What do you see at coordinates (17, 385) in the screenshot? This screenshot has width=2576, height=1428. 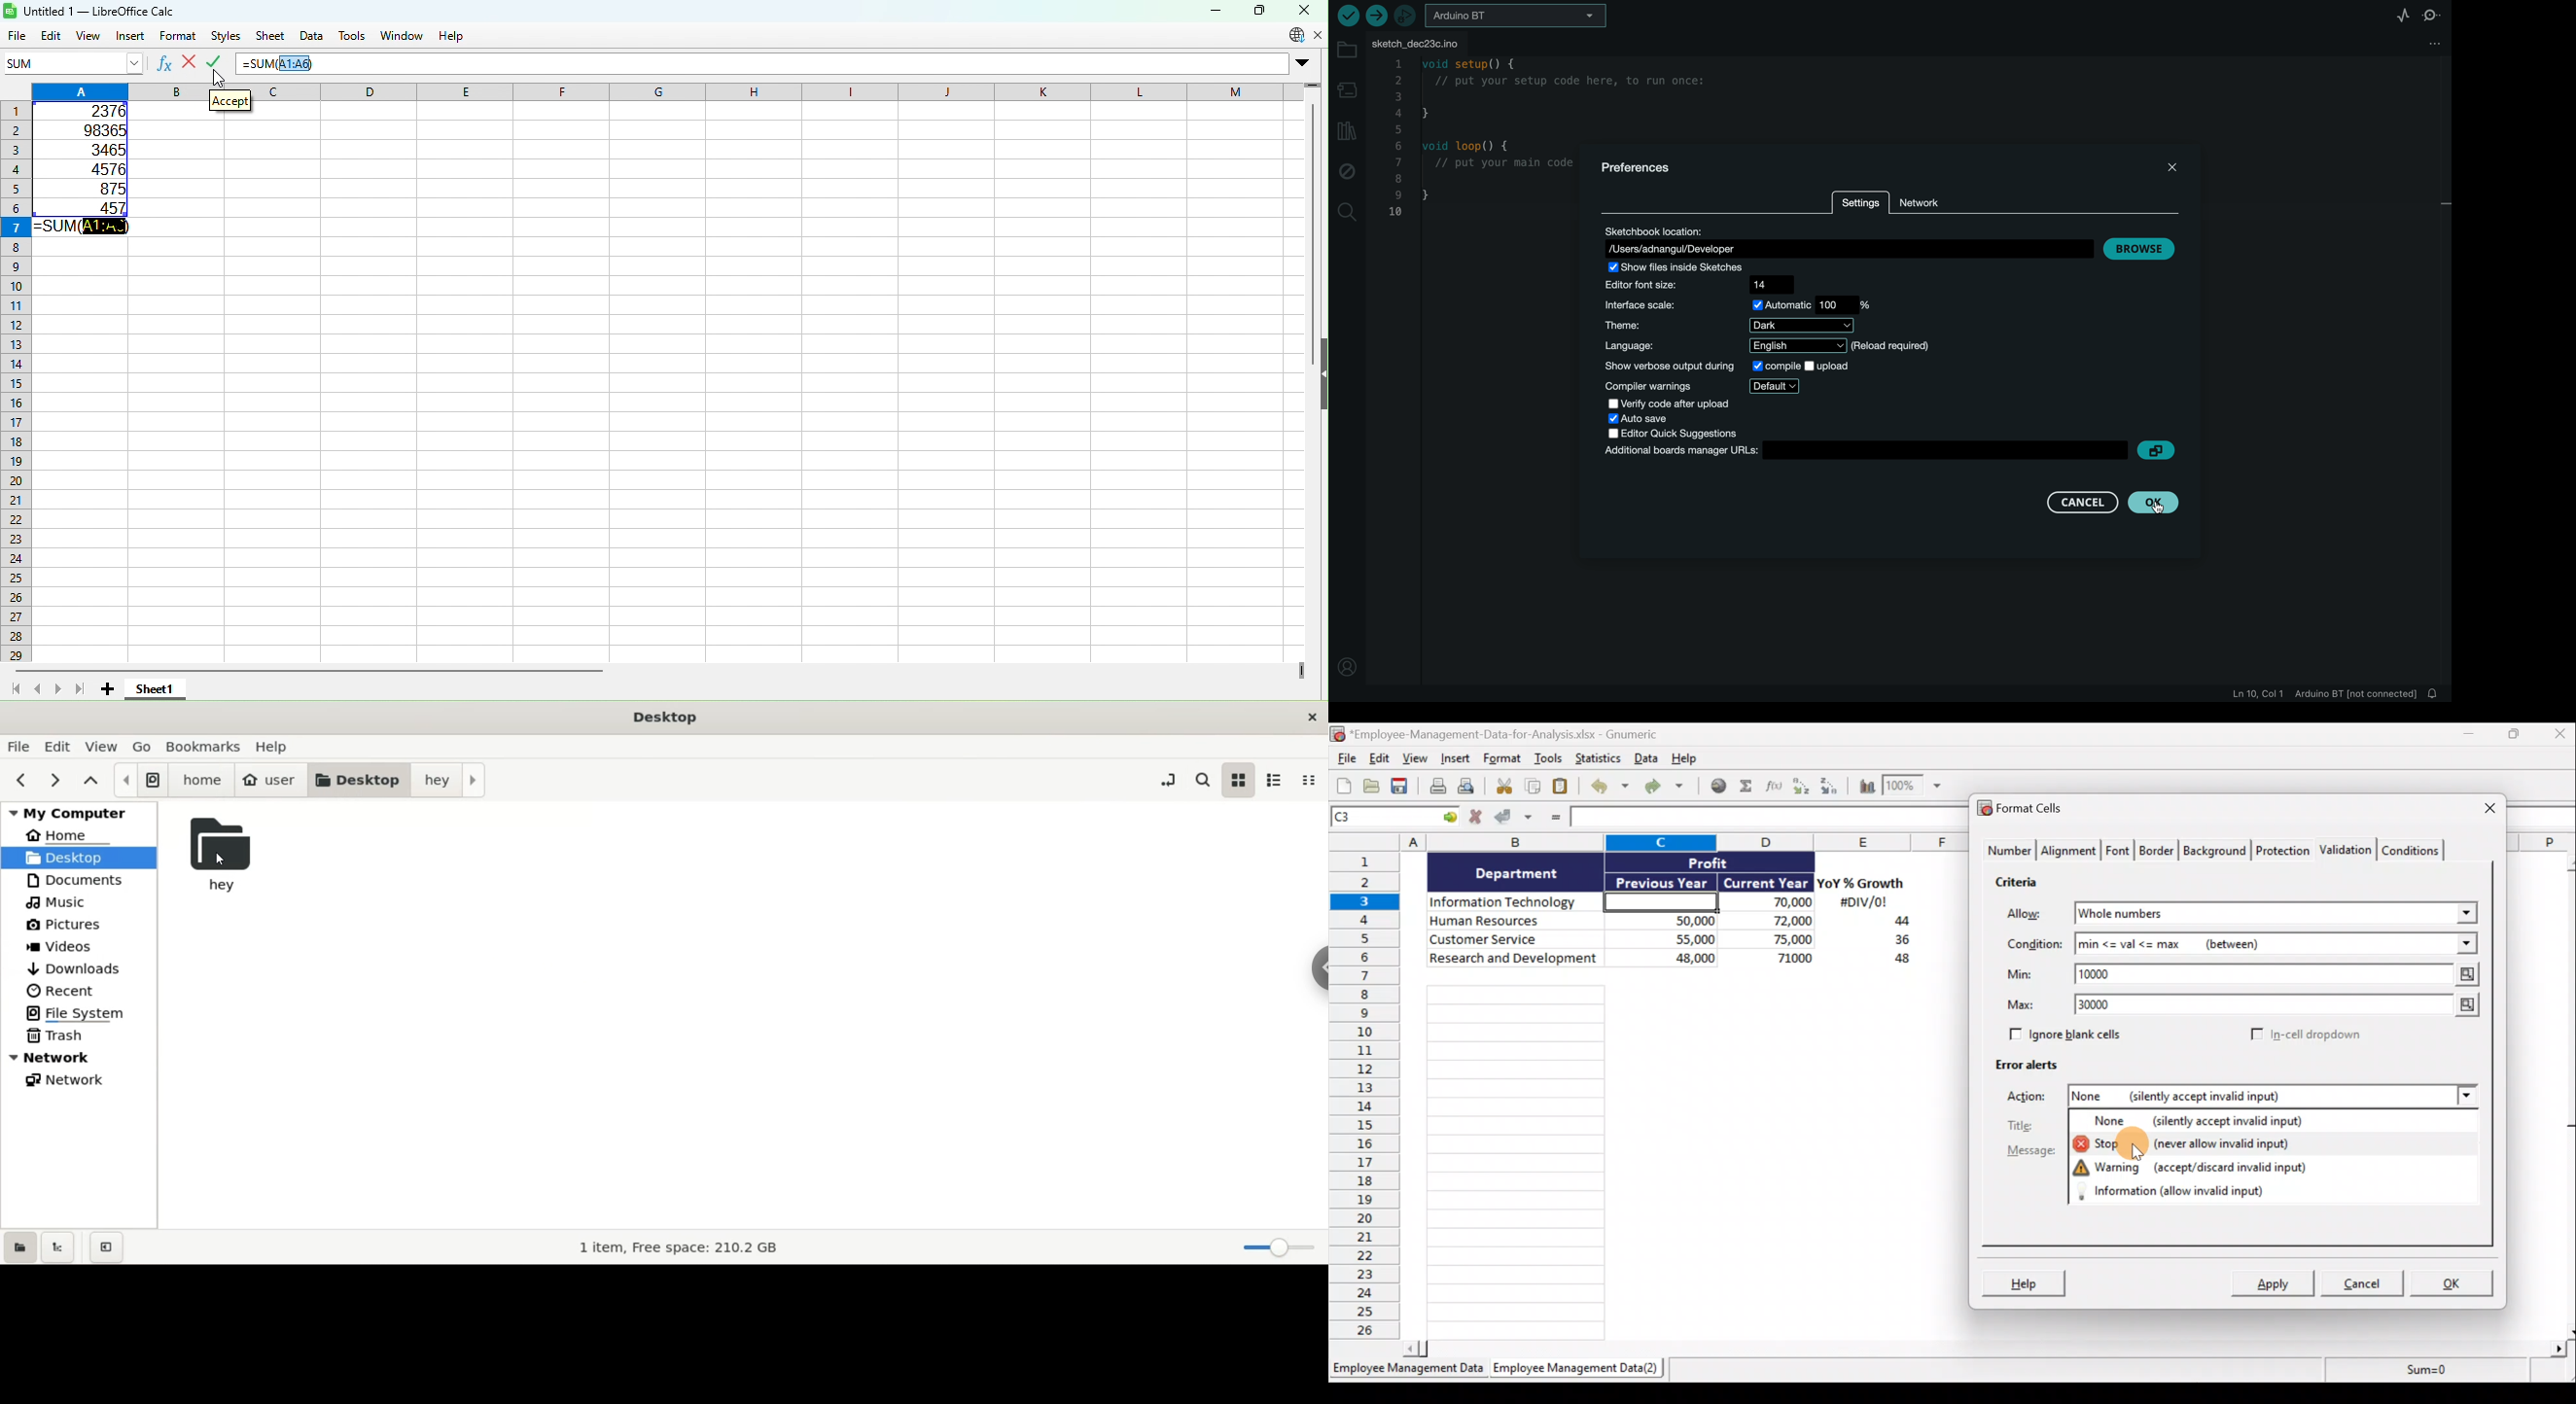 I see `Rows` at bounding box center [17, 385].